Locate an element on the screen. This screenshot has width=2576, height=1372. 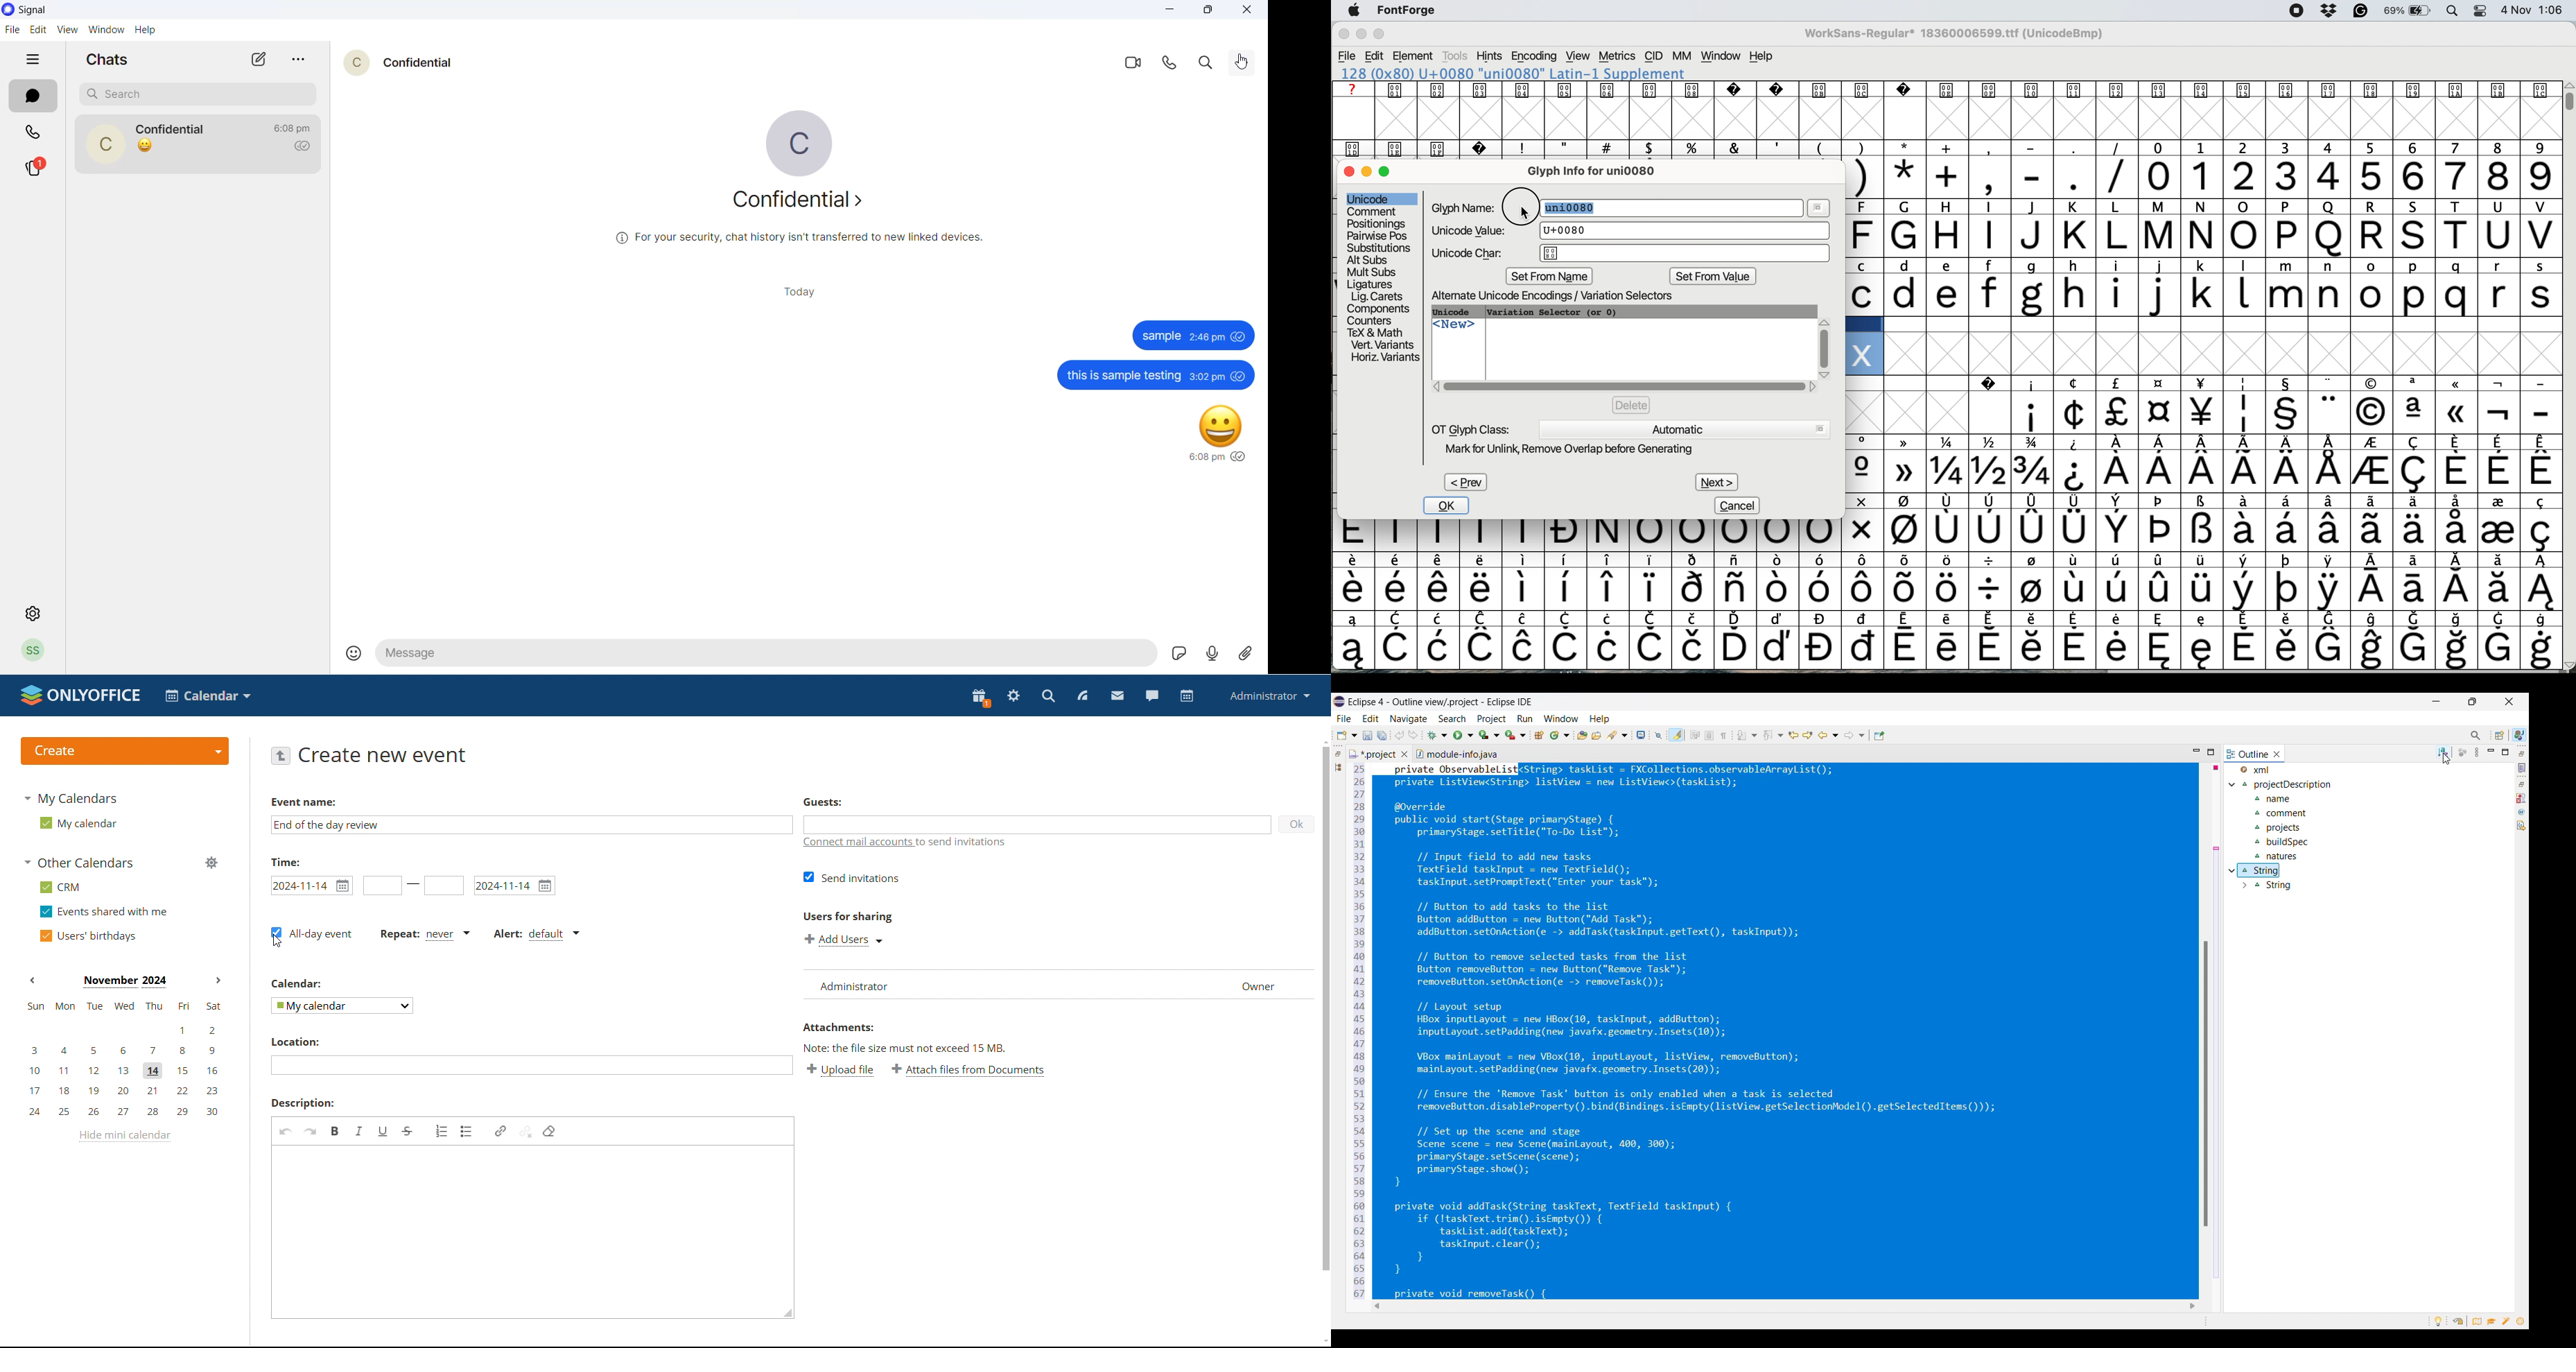
natures is located at coordinates (2278, 855).